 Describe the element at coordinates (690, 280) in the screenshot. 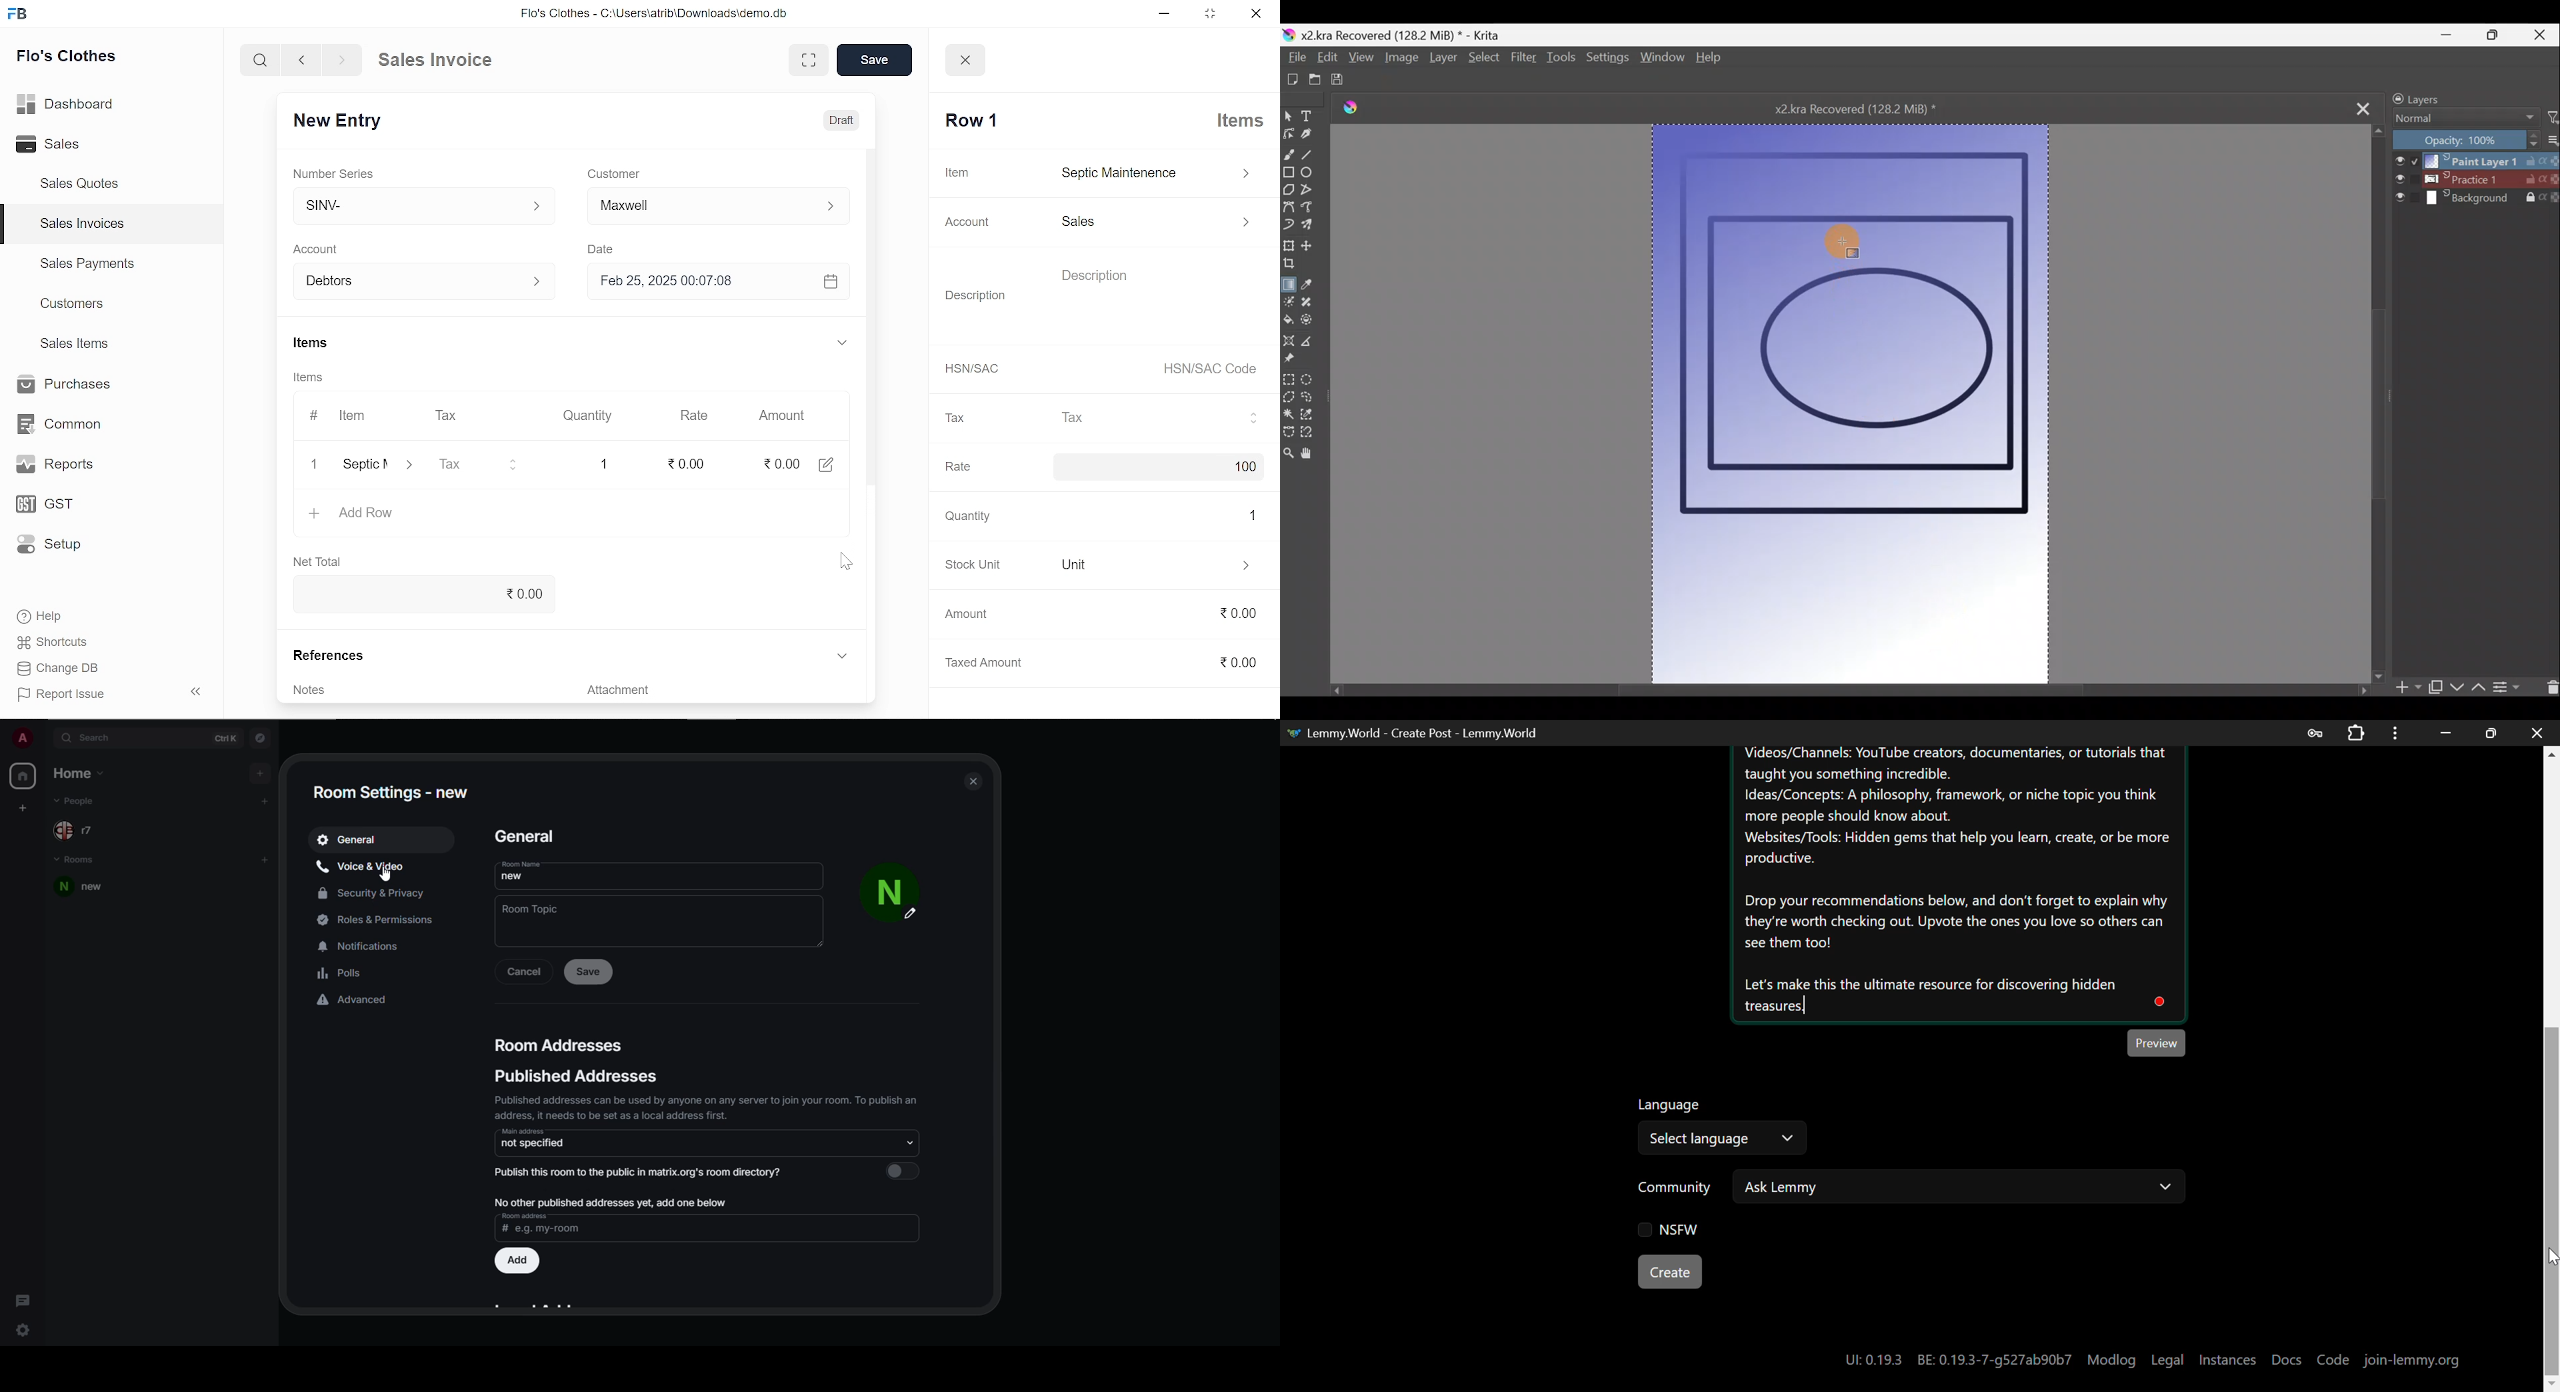

I see `H Feb 25, 2025 00:07:08 ` at that location.